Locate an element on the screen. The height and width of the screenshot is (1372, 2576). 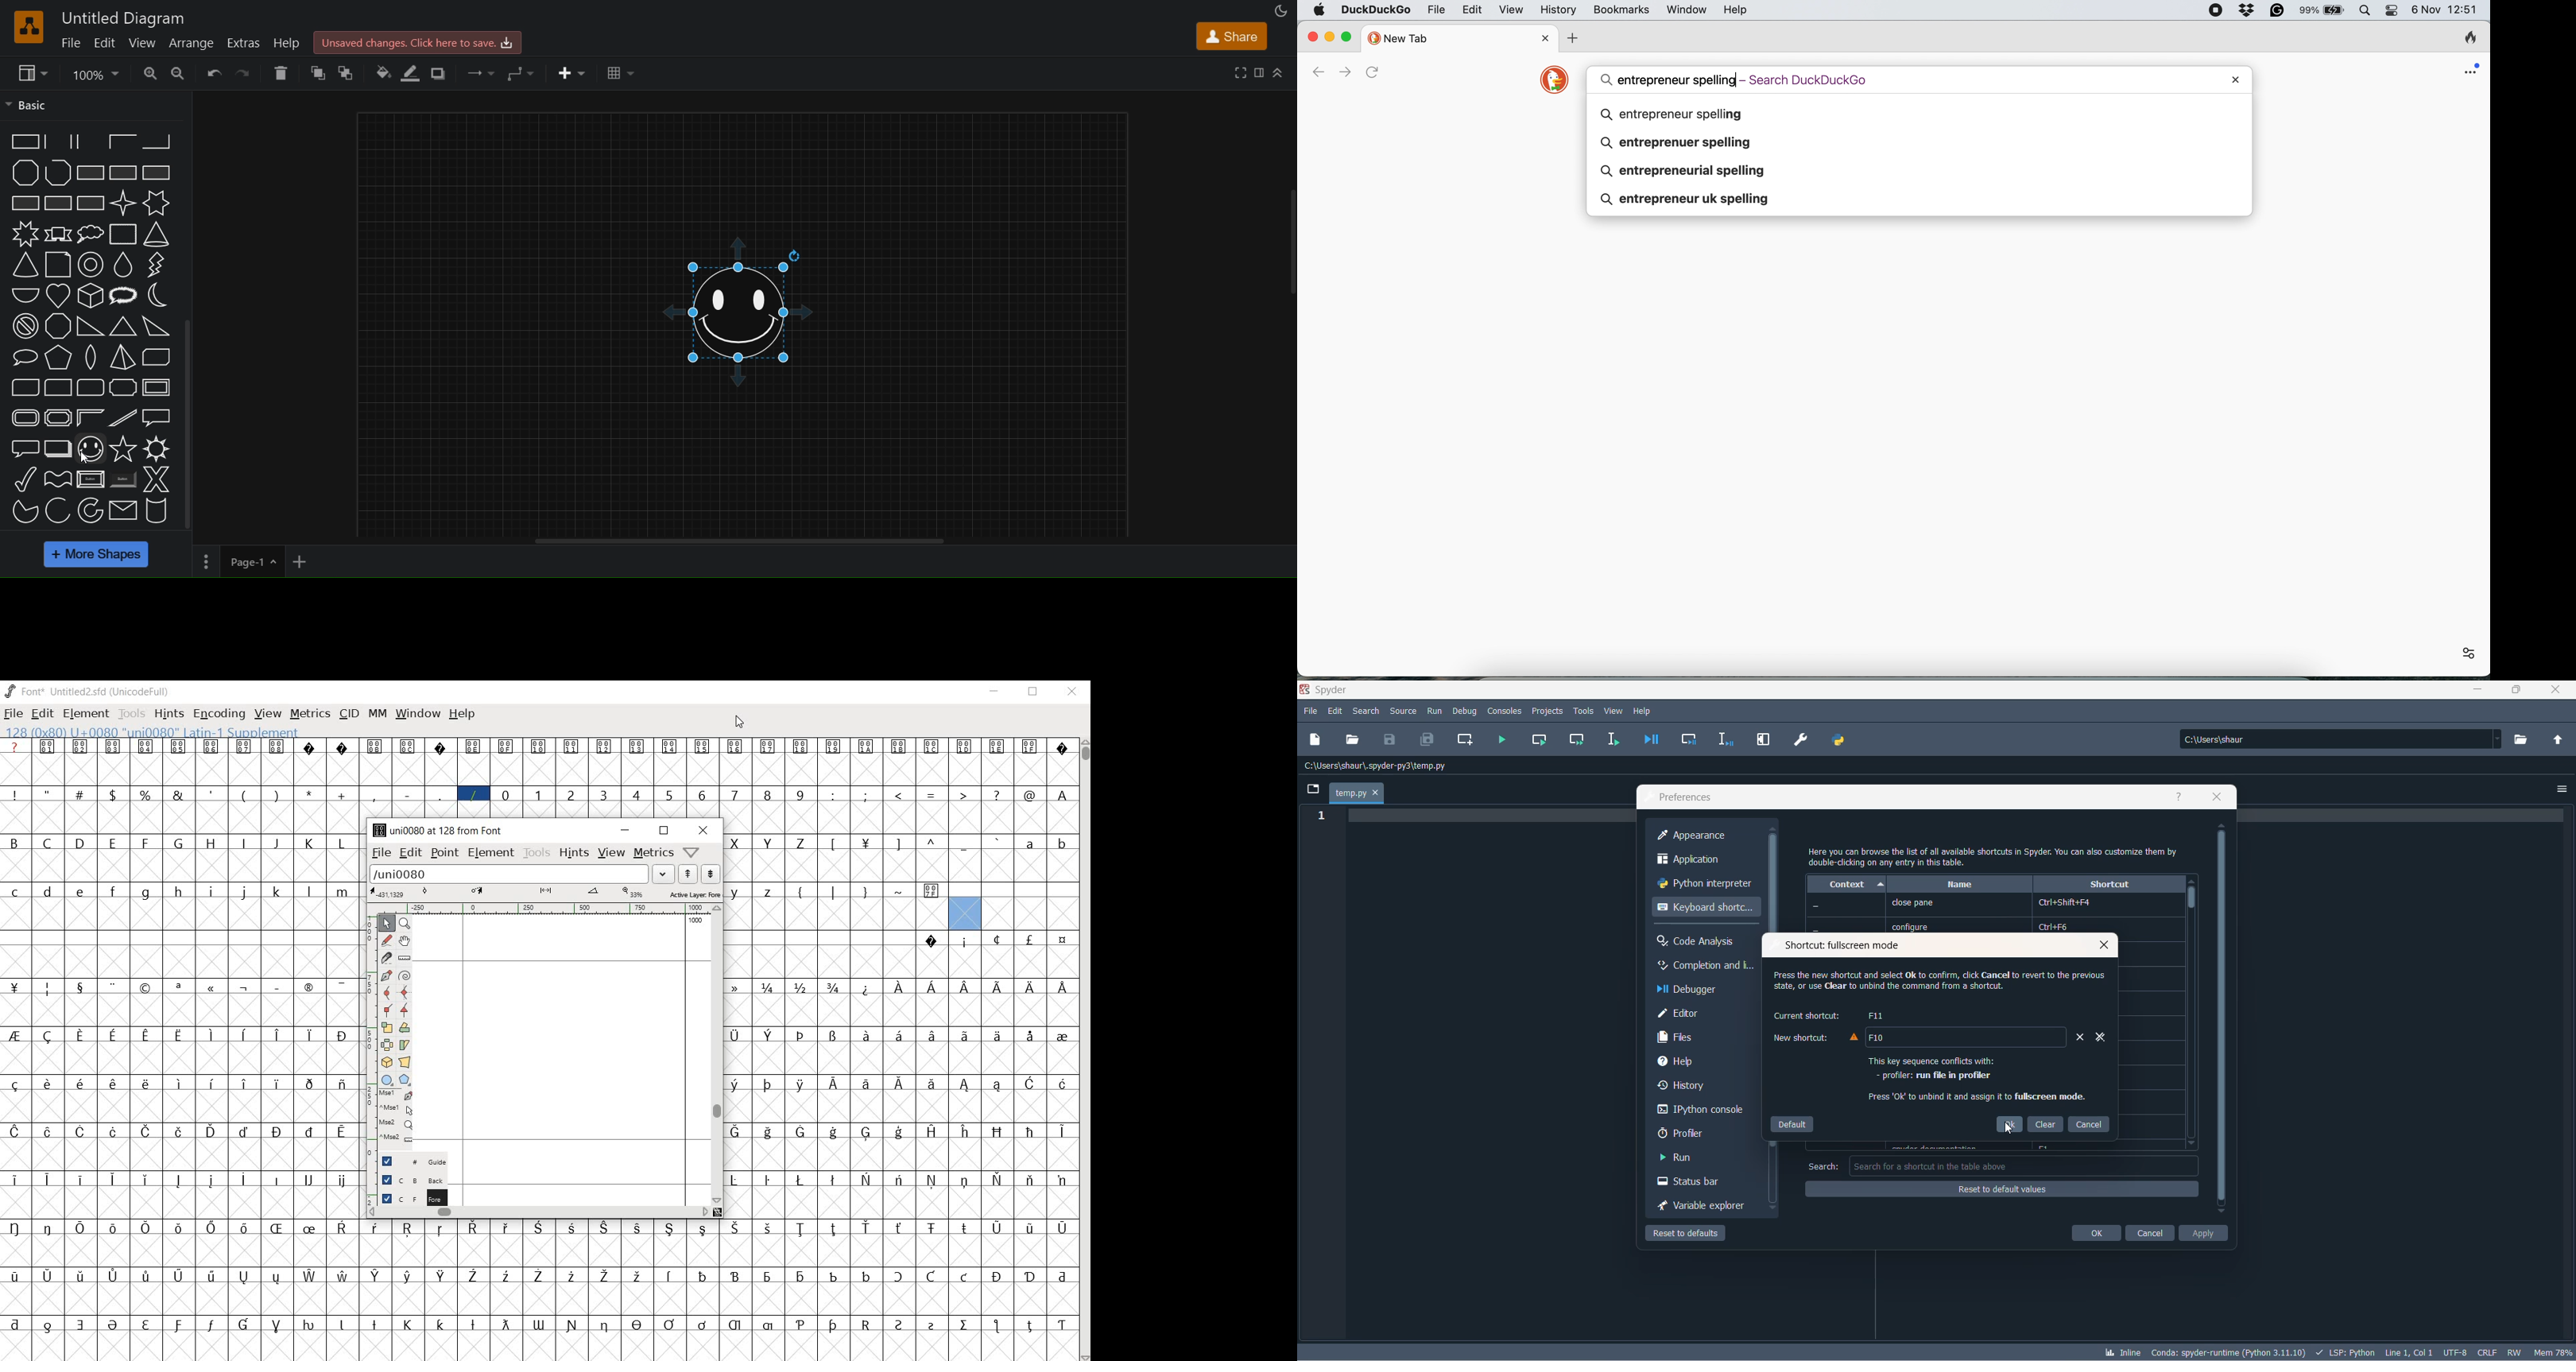
previous word is located at coordinates (688, 874).